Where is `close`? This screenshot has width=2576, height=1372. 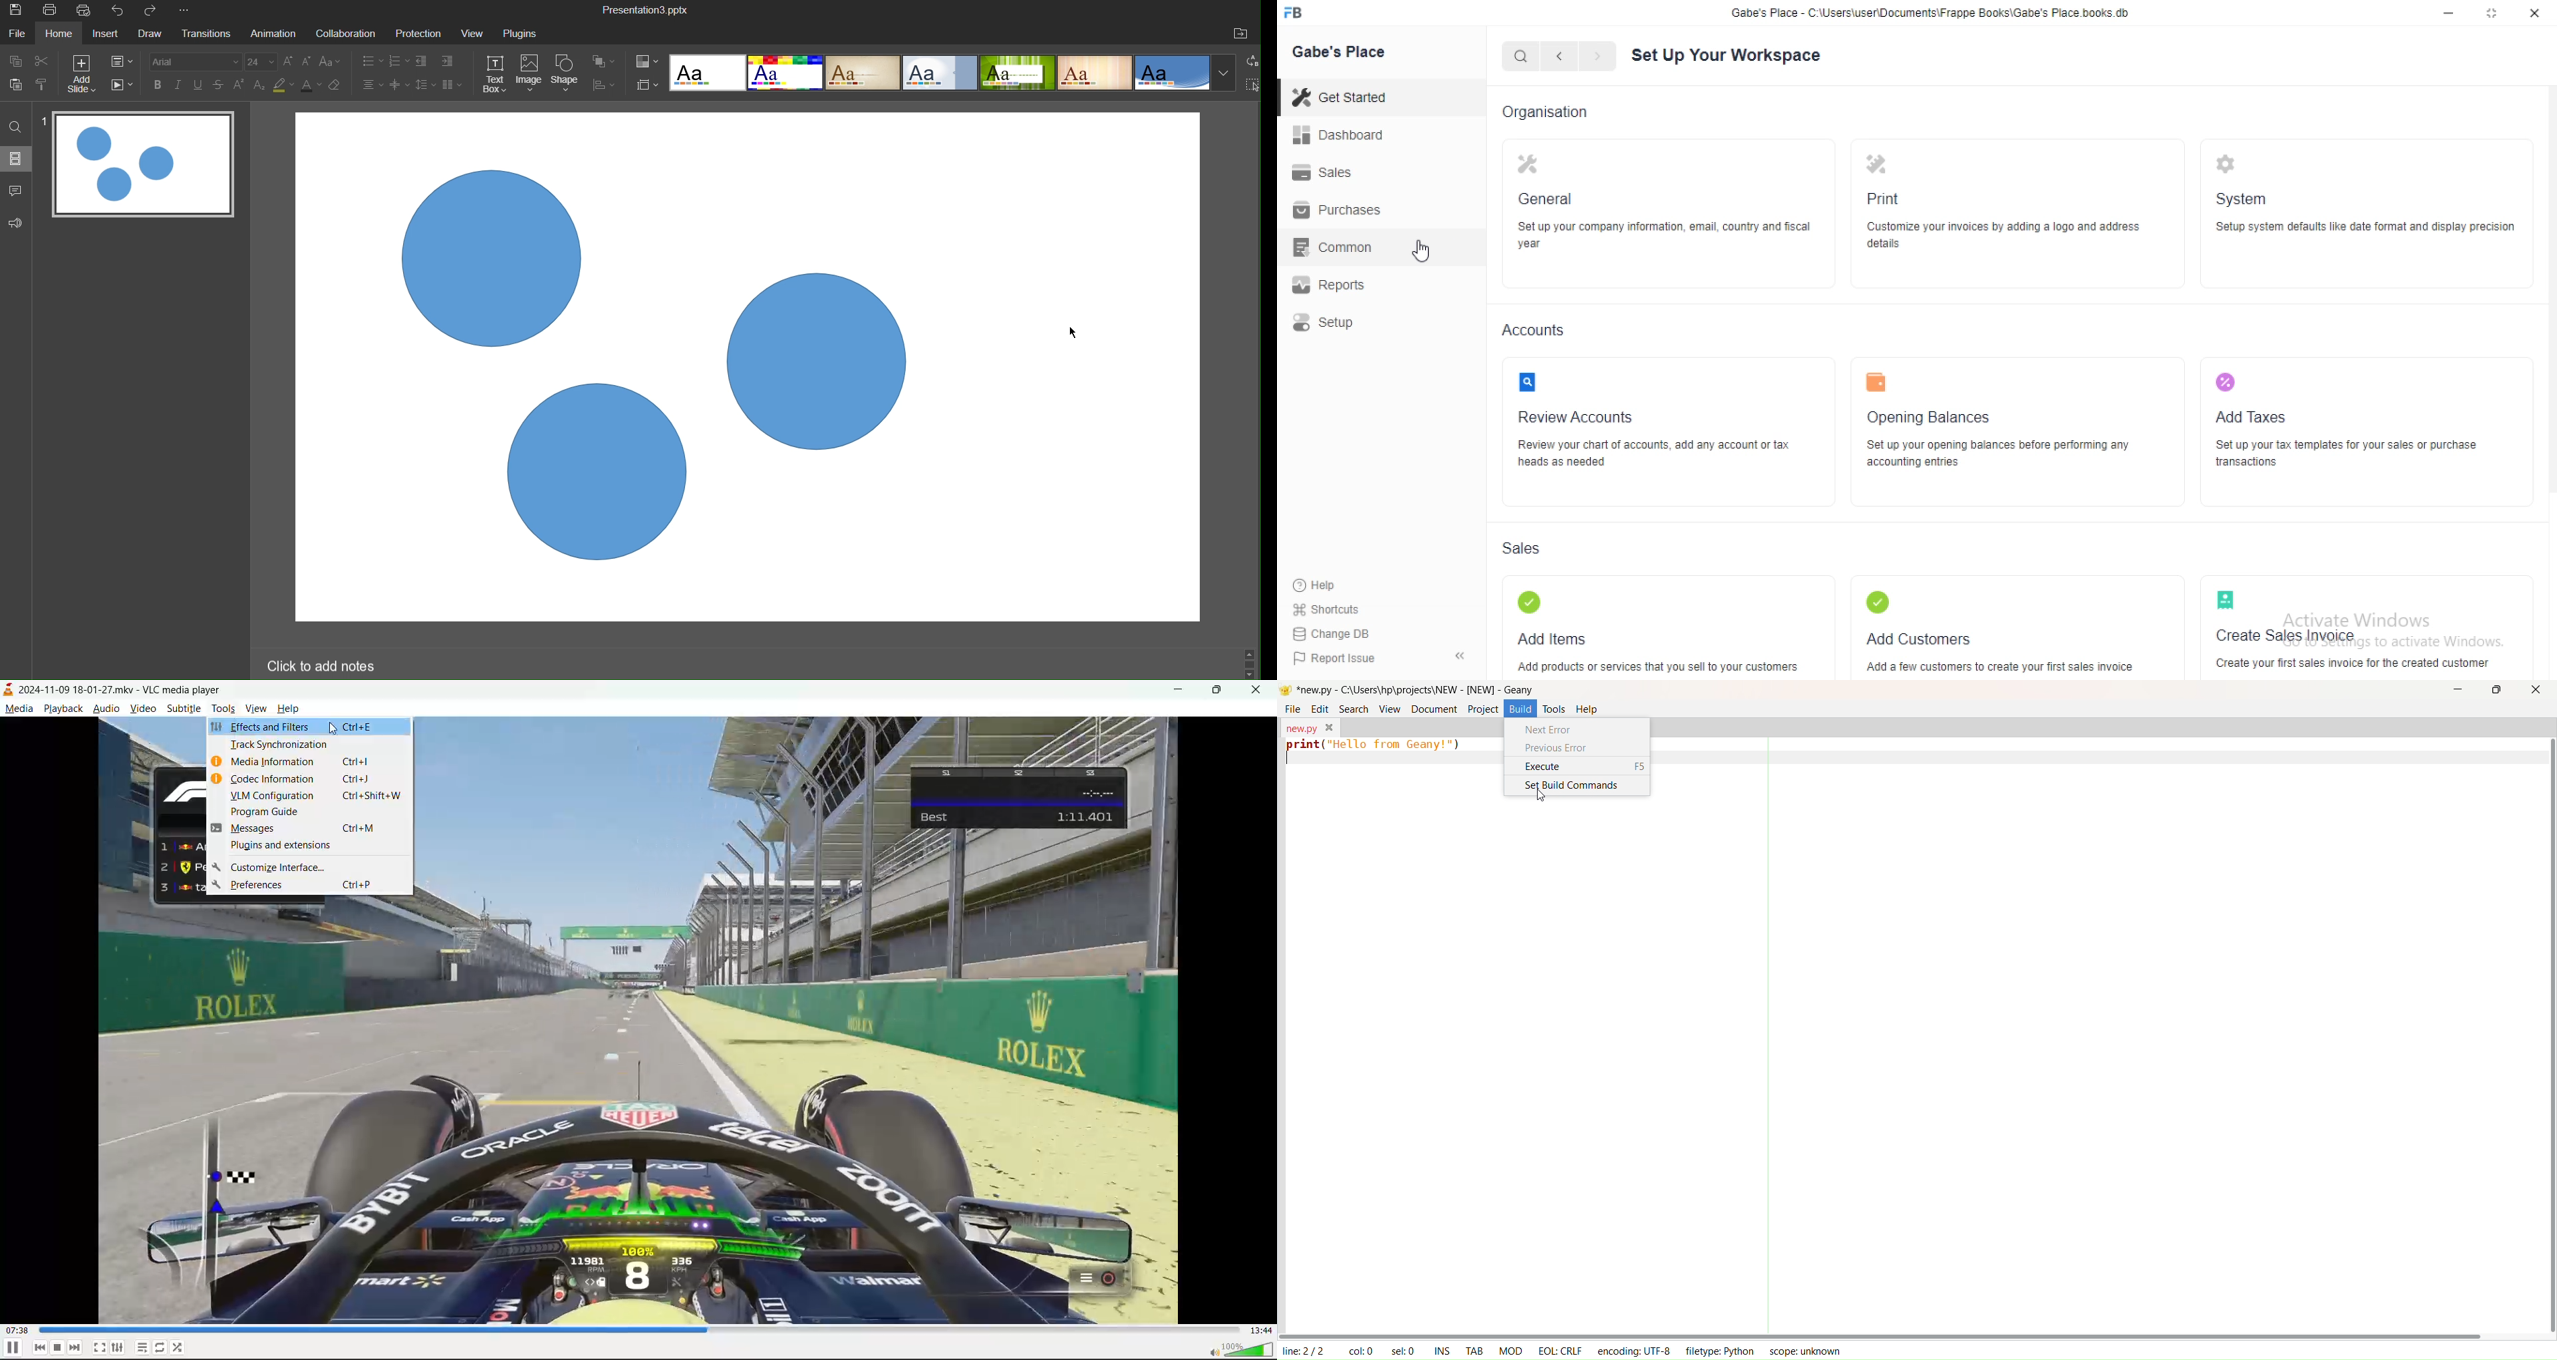 close is located at coordinates (1260, 688).